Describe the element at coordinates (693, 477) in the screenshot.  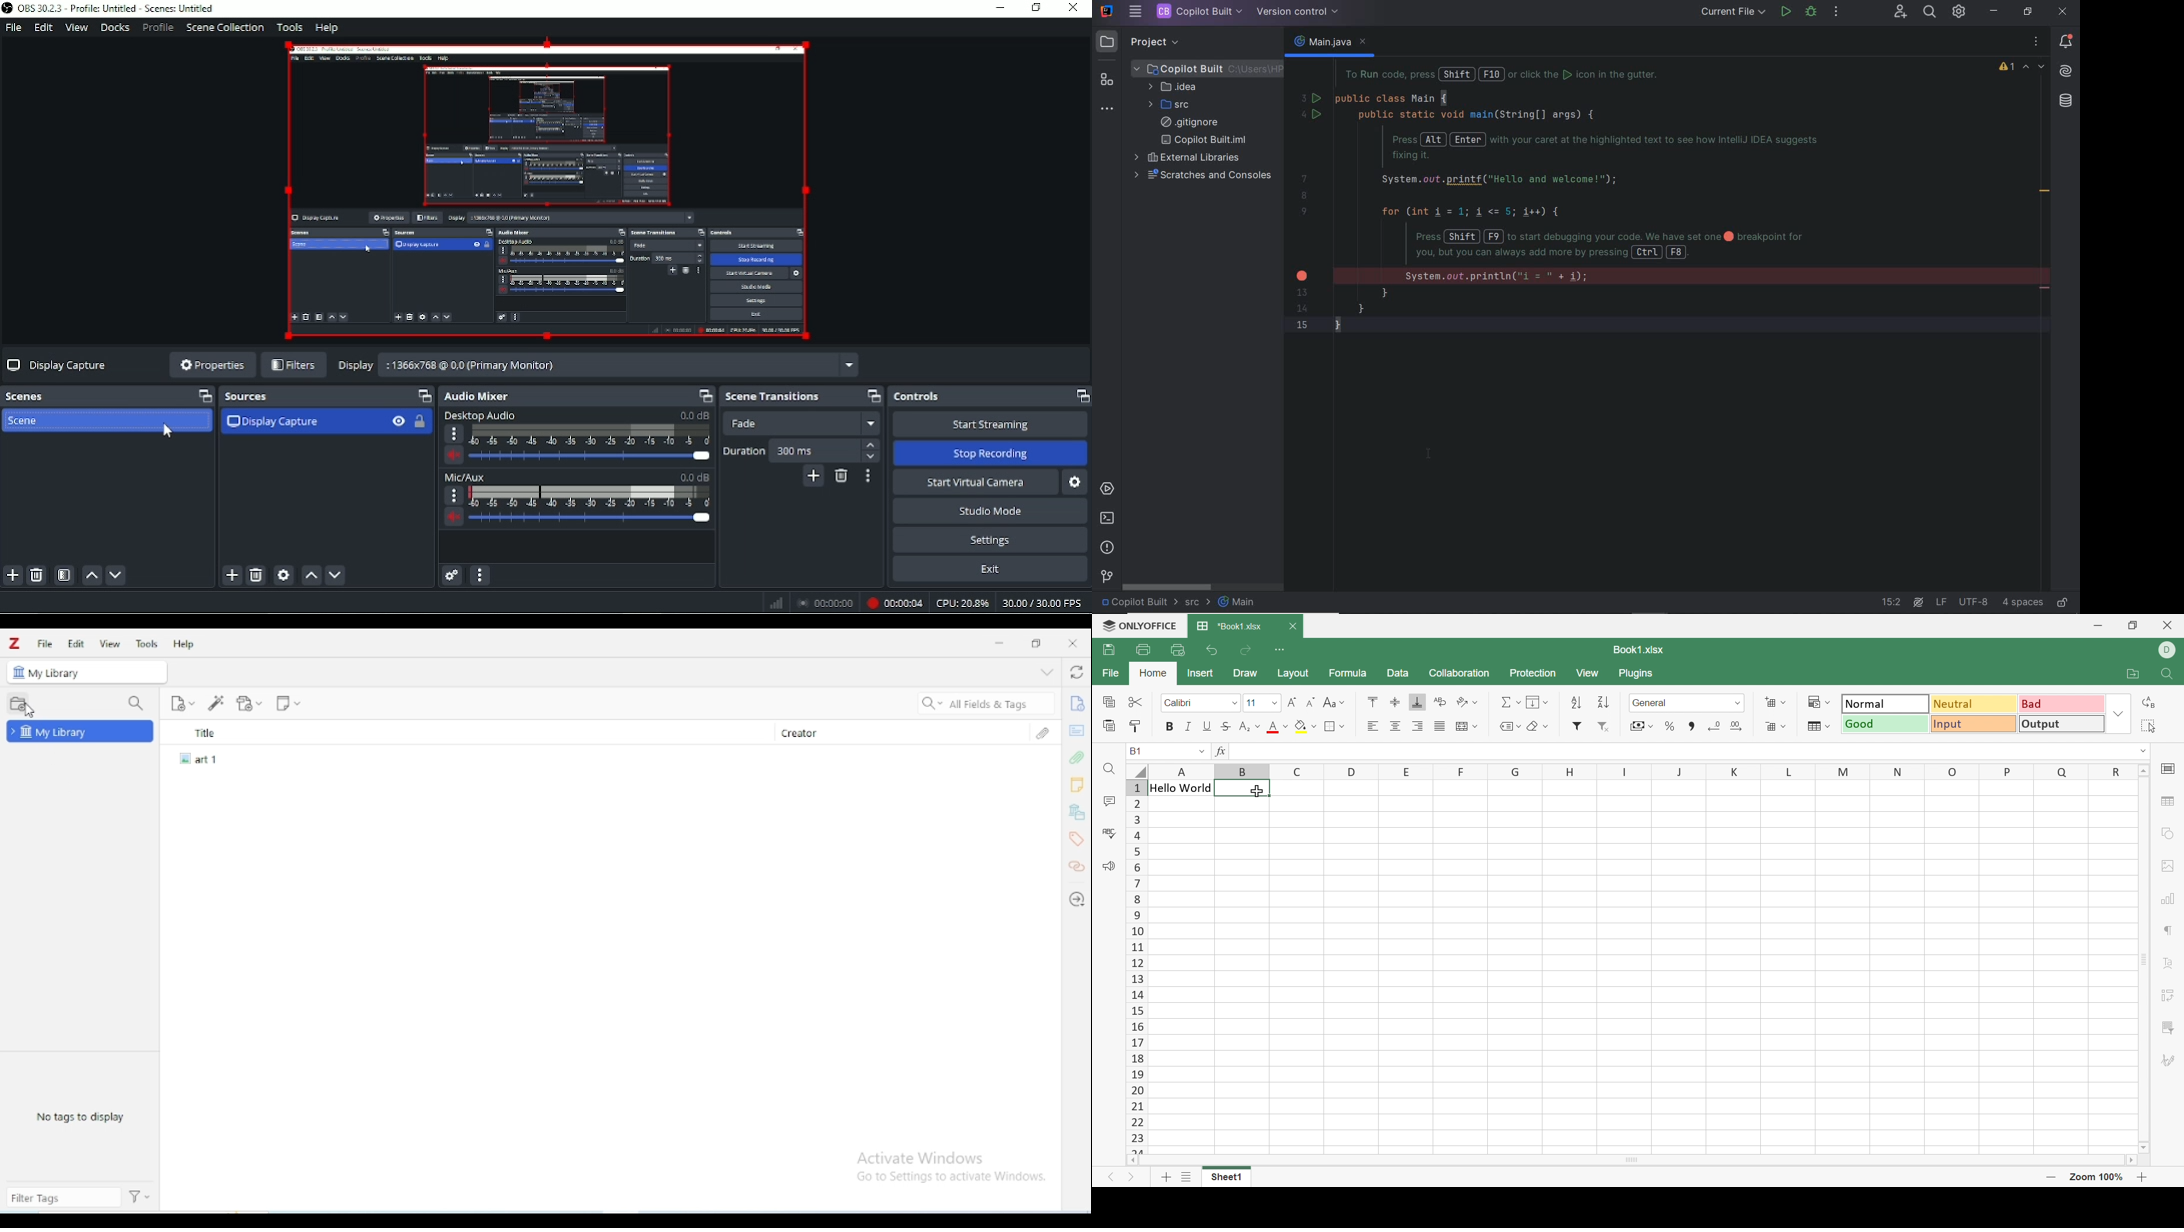
I see `0.0 dB` at that location.